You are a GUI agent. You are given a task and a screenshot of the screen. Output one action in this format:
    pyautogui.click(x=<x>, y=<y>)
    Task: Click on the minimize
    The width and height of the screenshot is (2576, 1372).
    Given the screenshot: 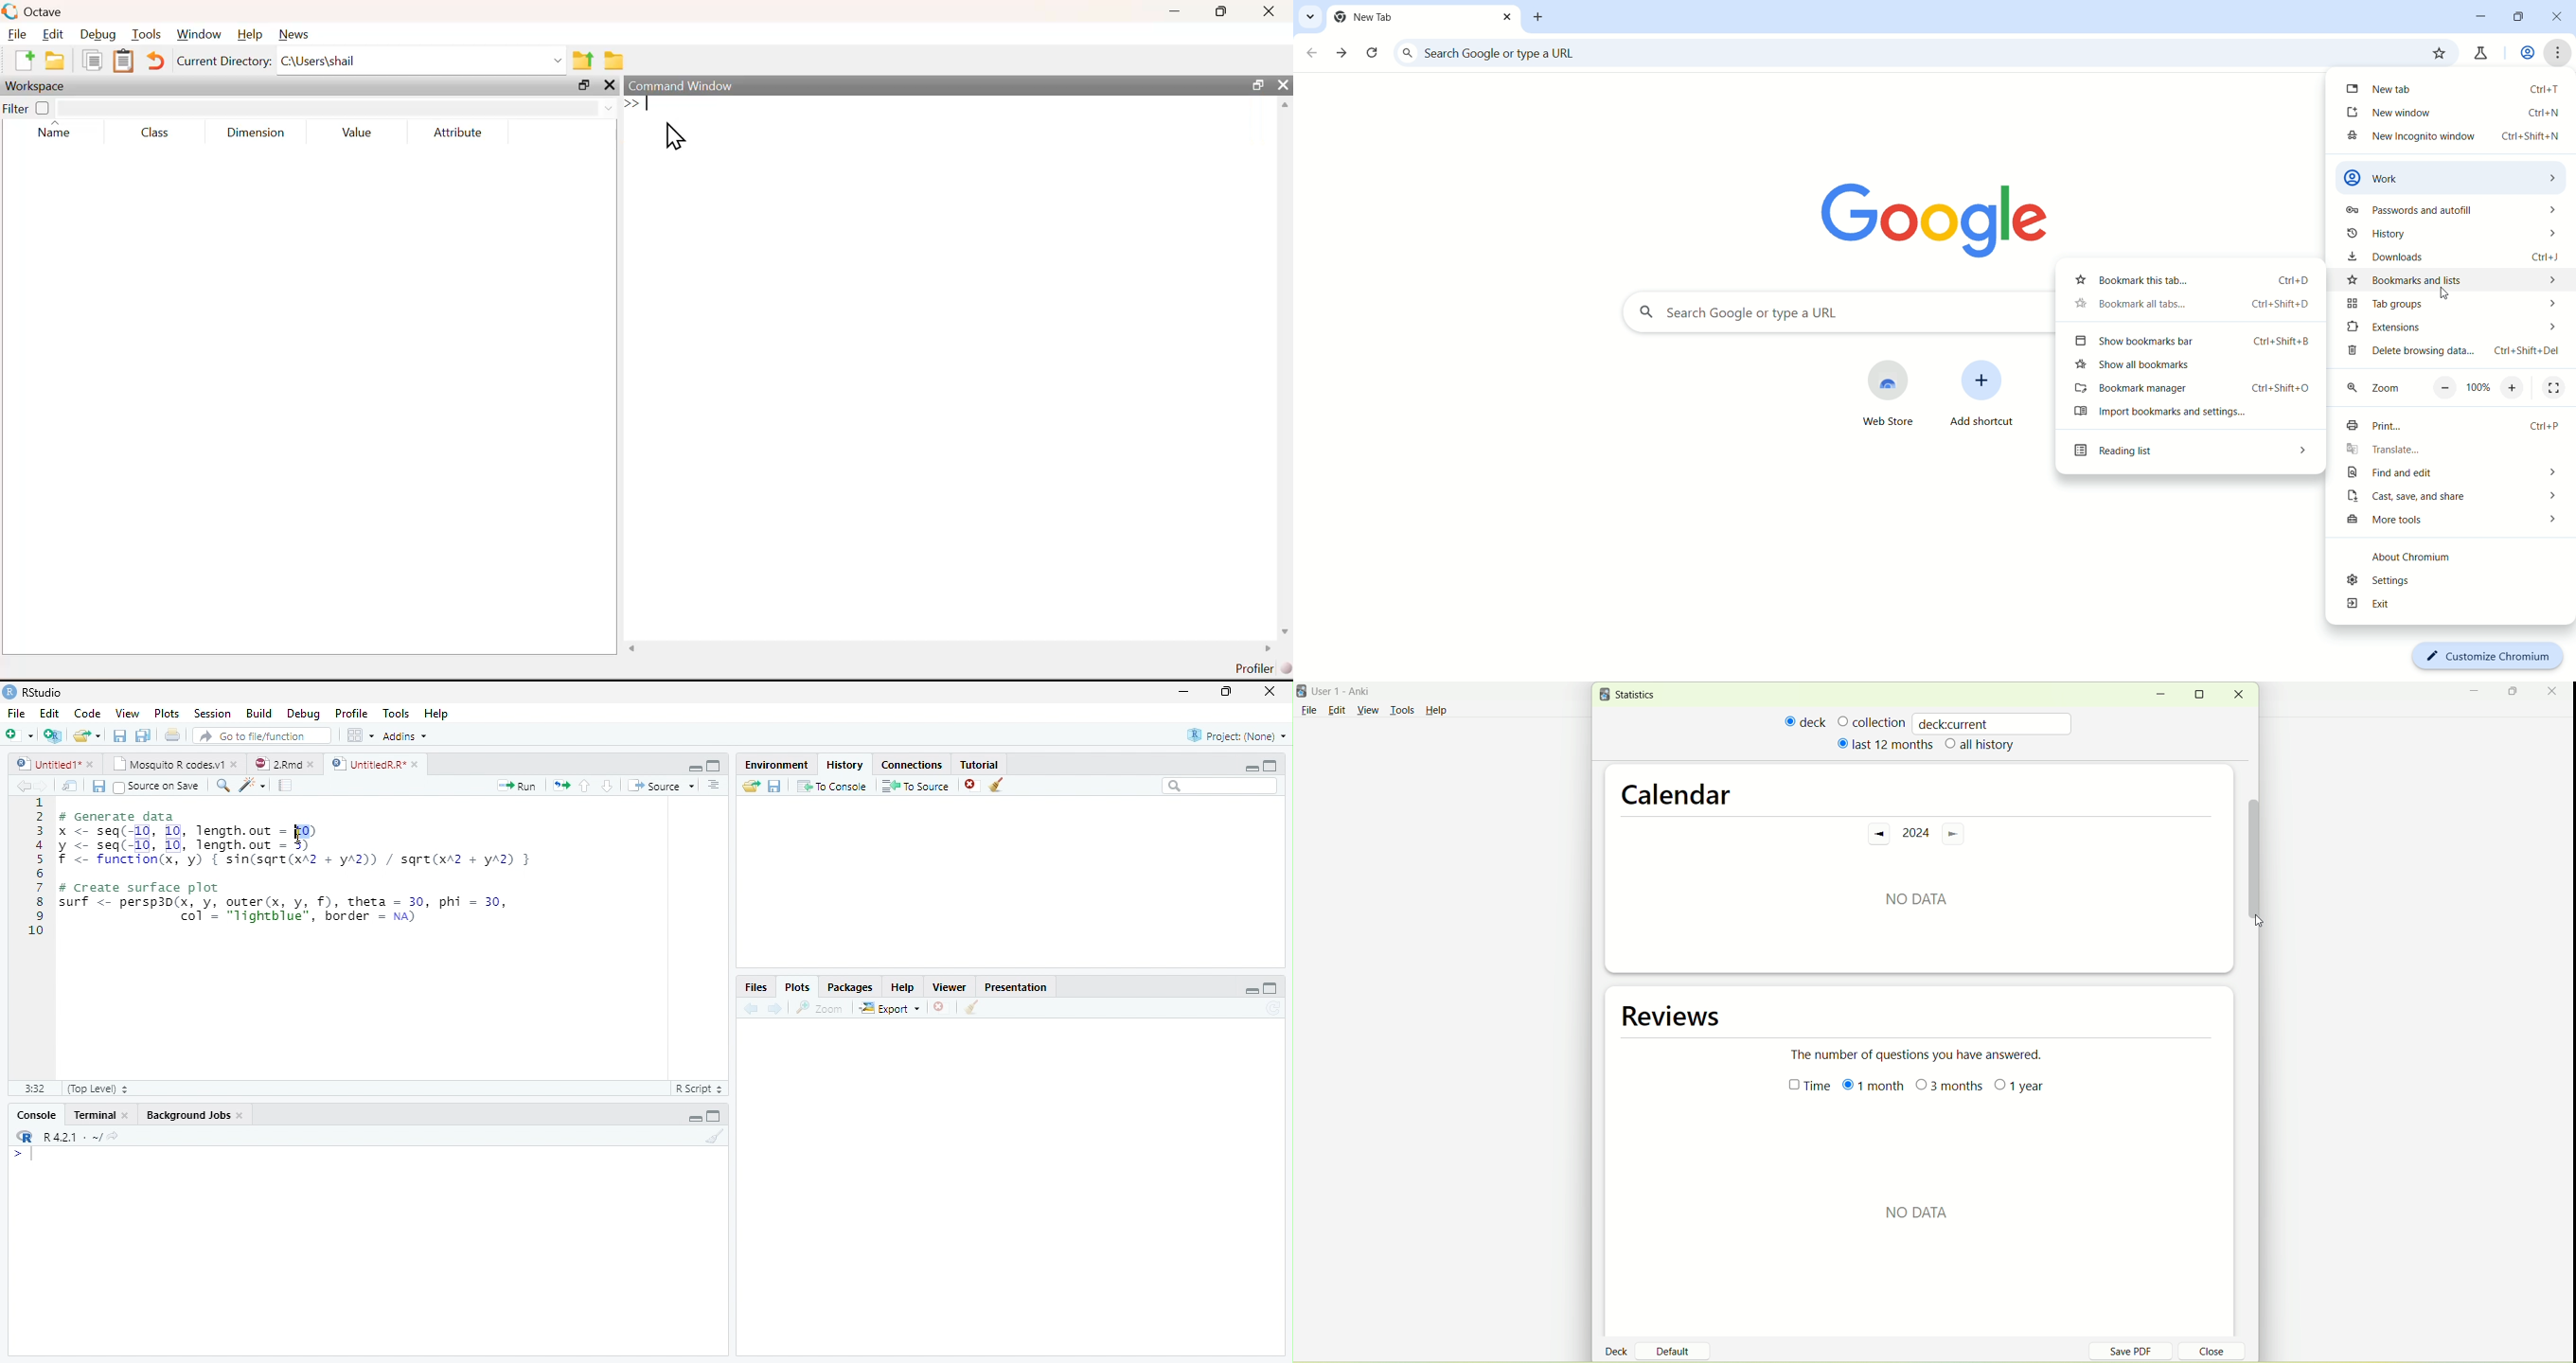 What is the action you would take?
    pyautogui.click(x=2478, y=693)
    